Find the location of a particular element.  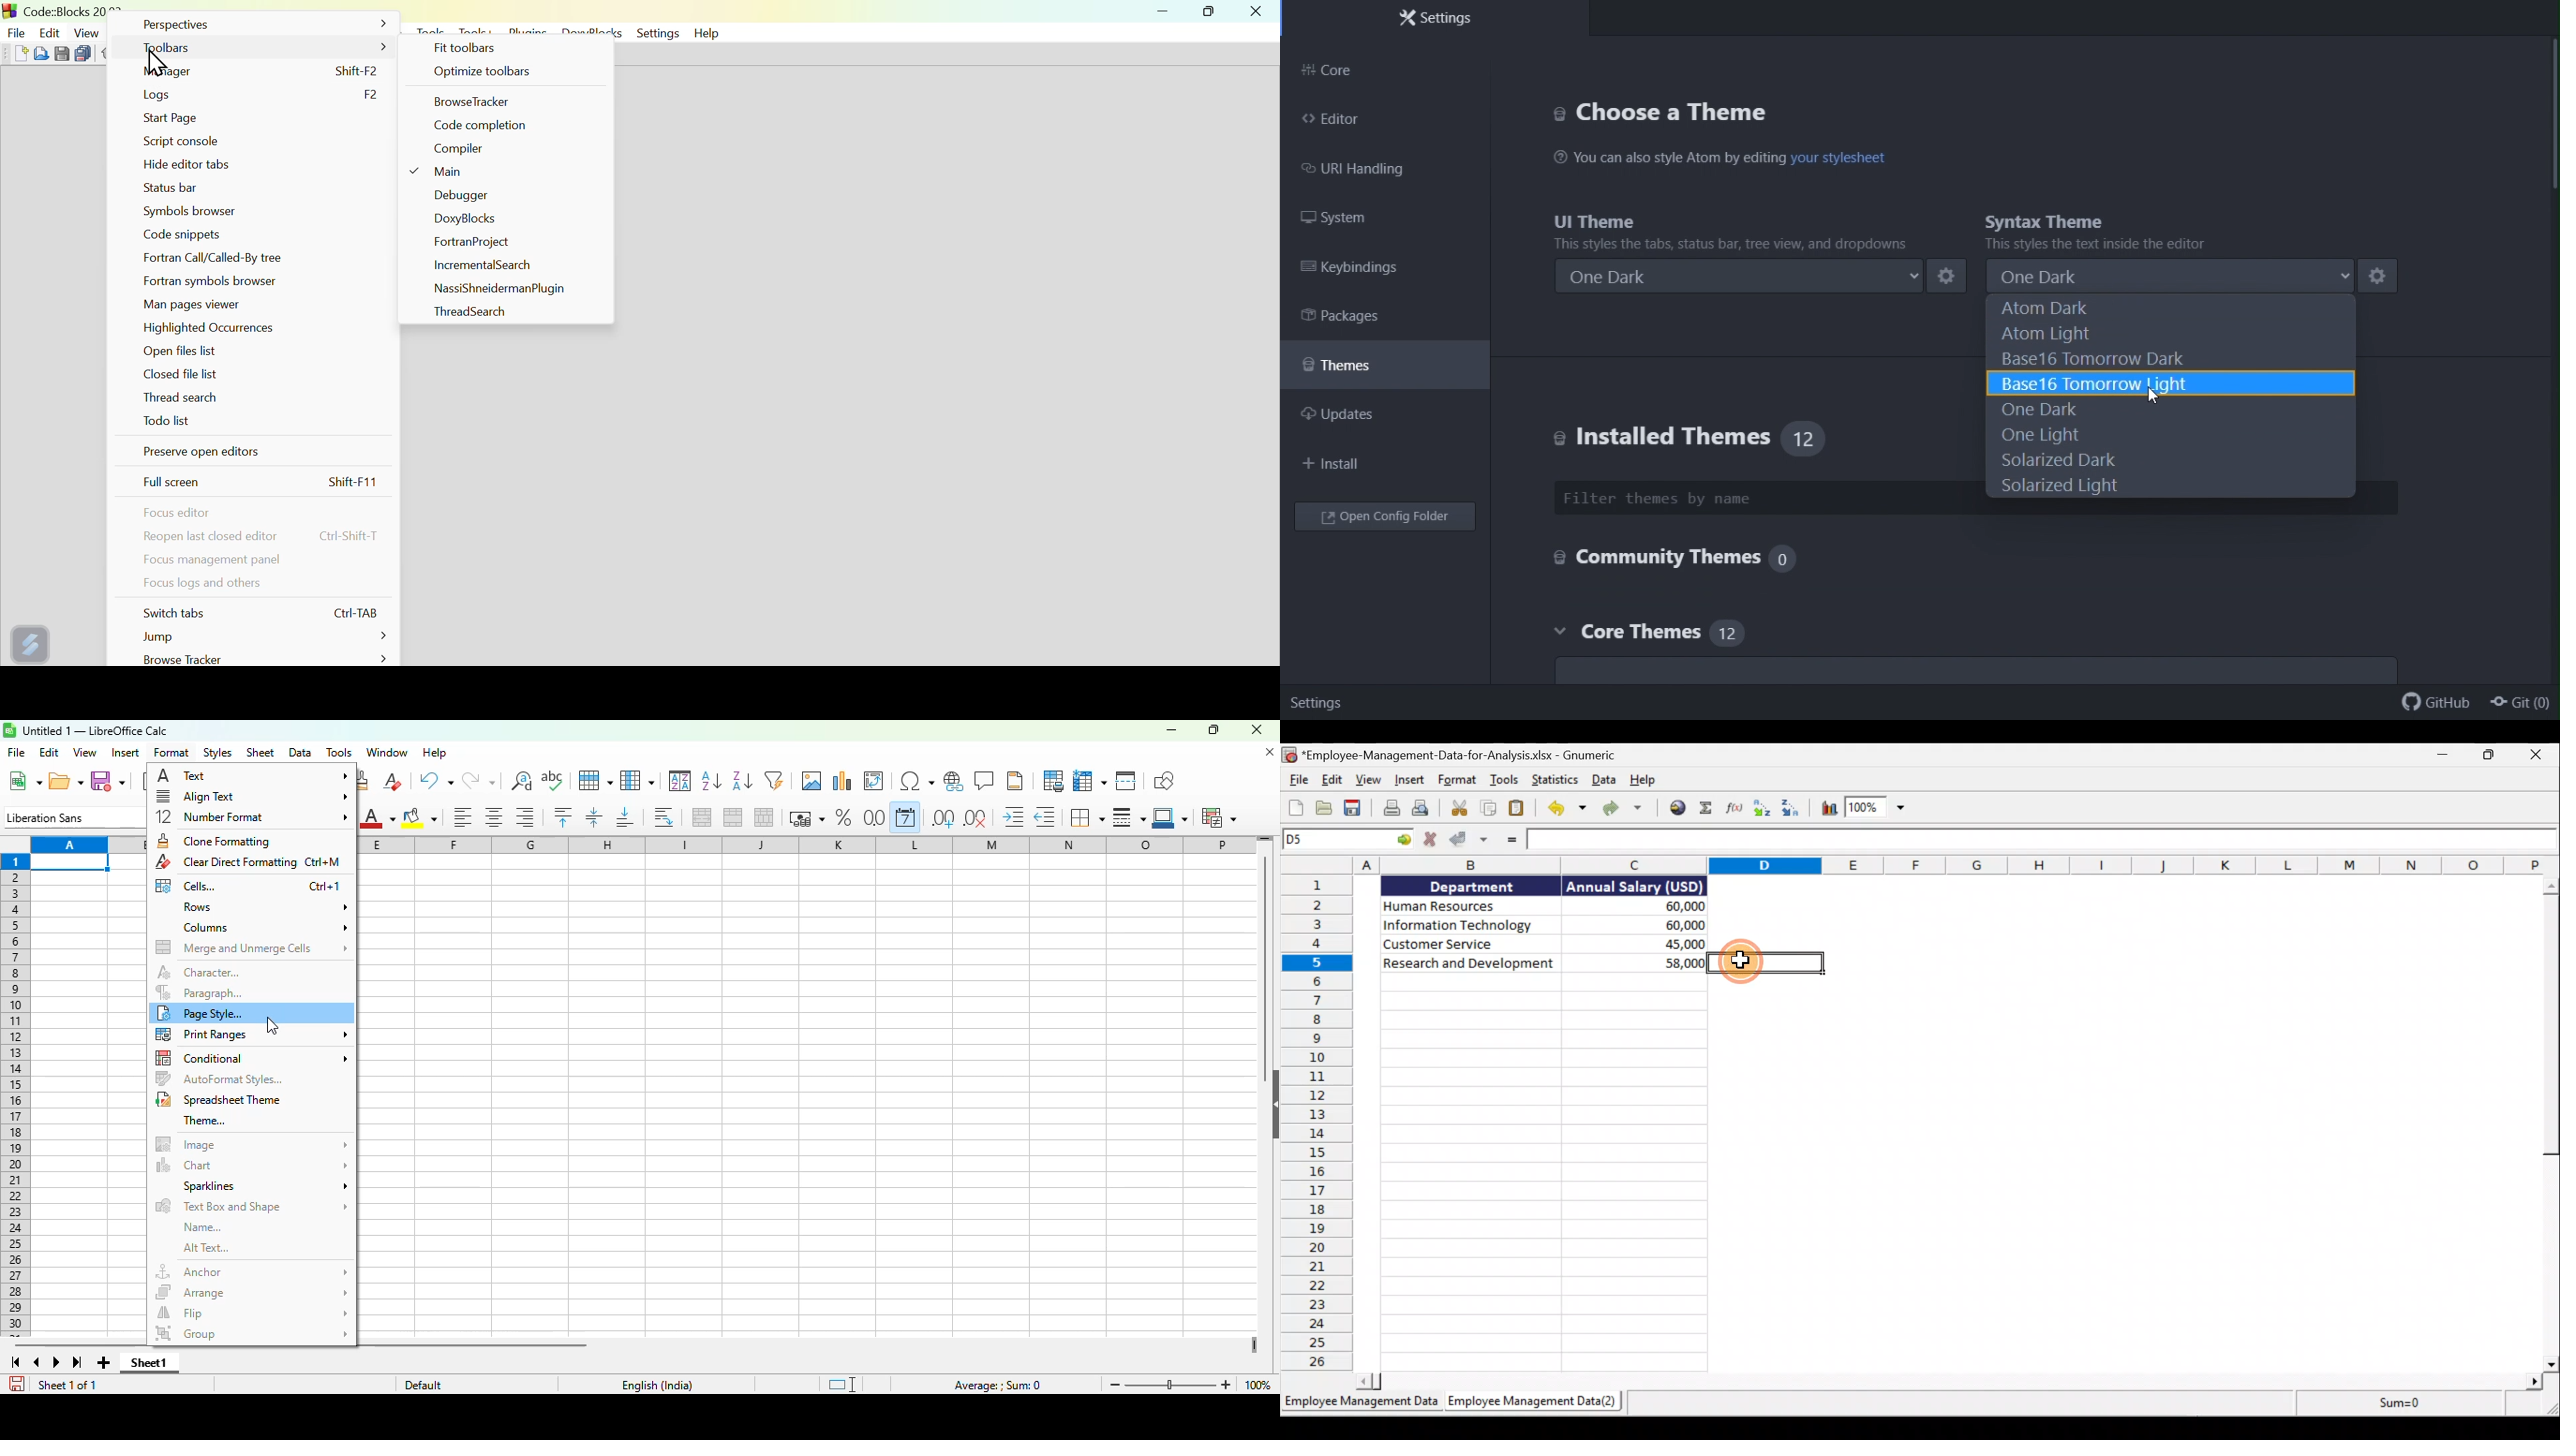

format is located at coordinates (172, 753).